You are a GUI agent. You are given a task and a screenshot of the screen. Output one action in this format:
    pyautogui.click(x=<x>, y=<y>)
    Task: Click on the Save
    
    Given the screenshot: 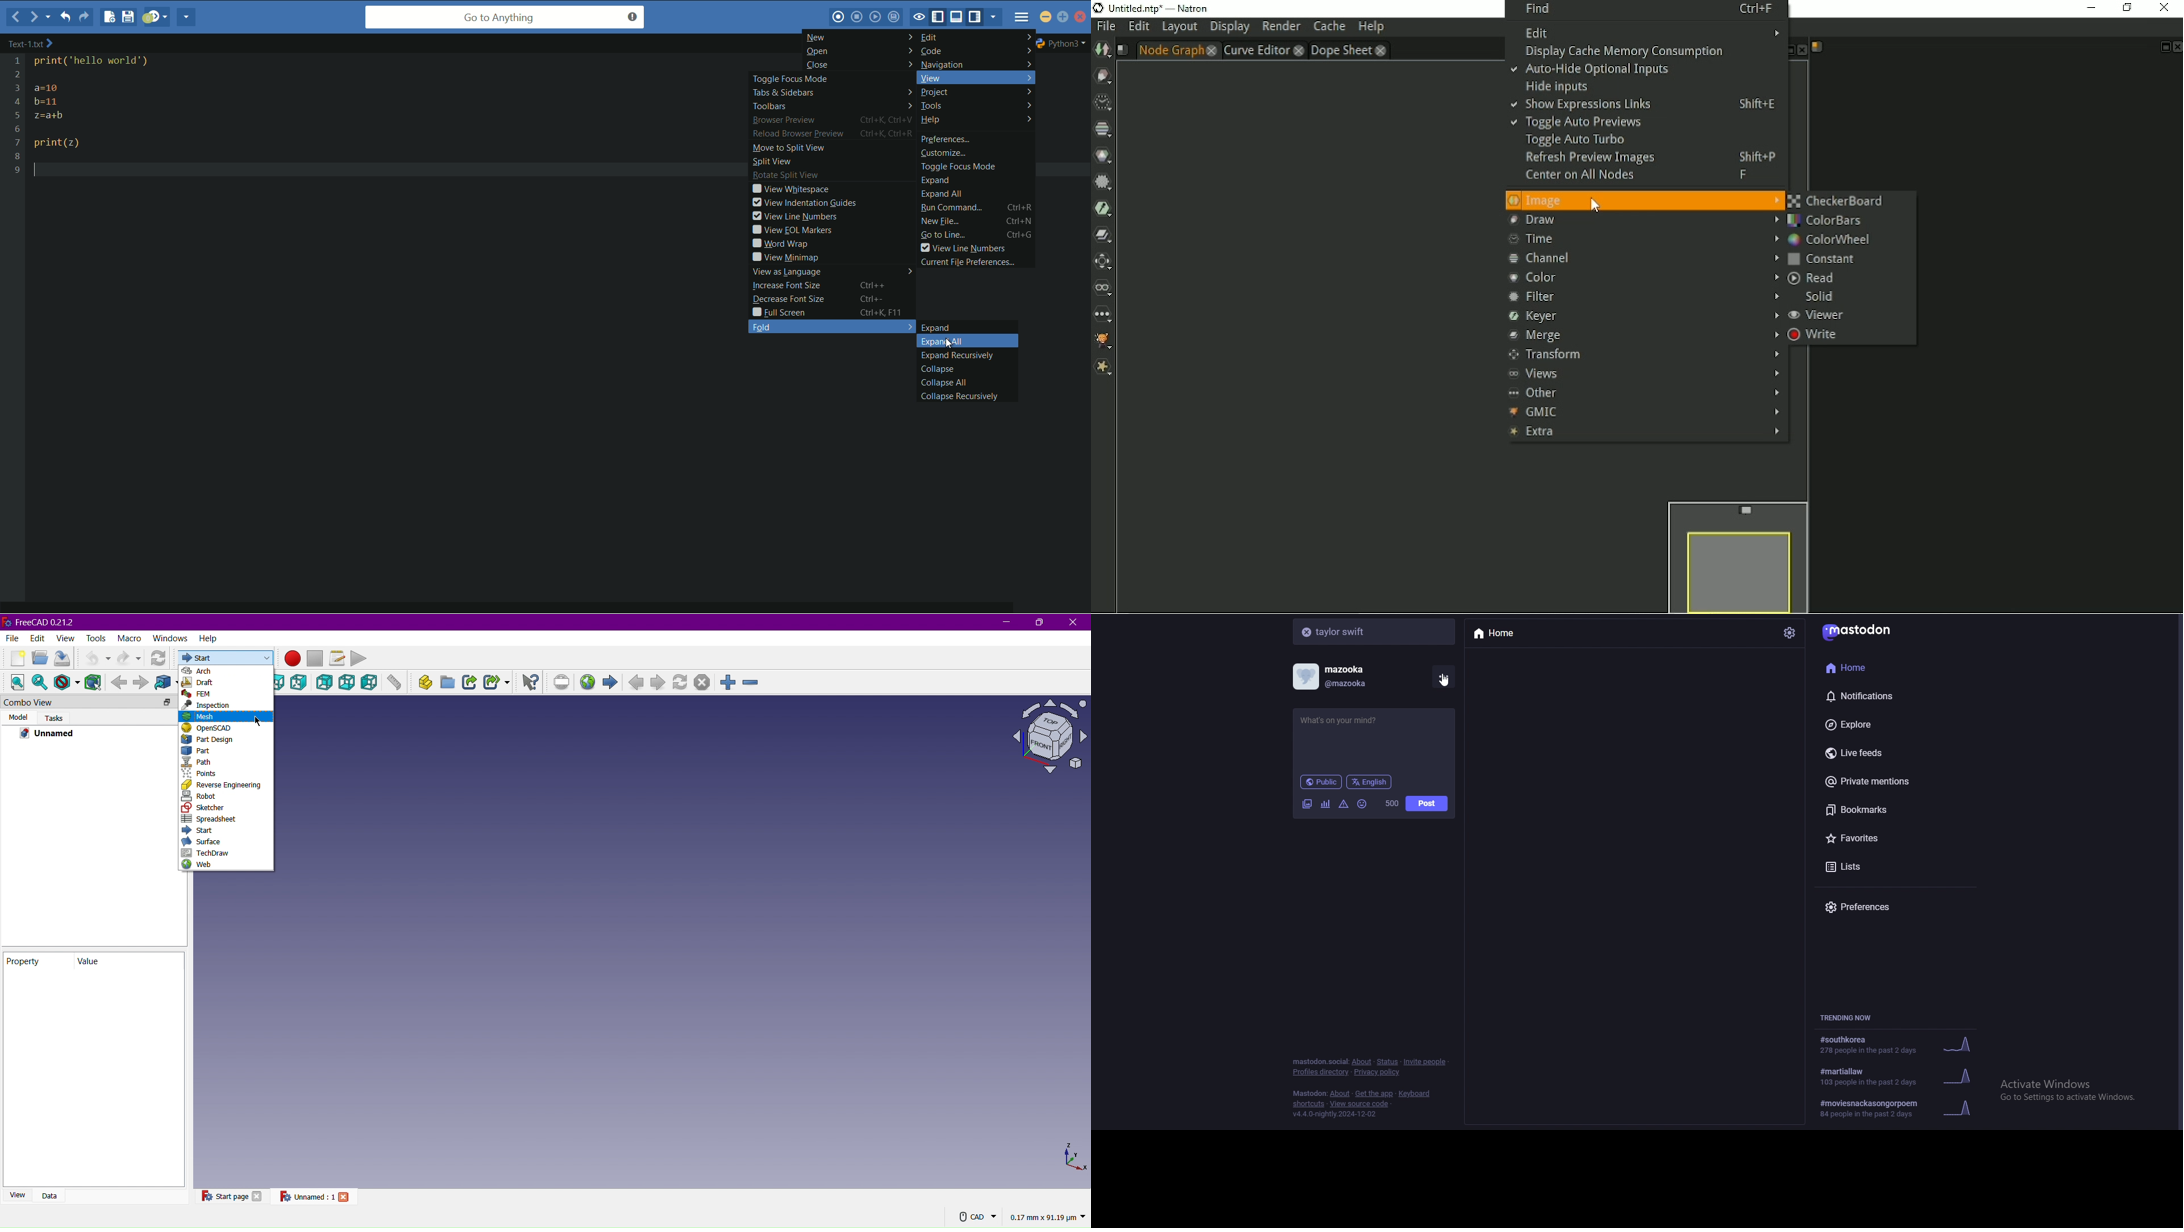 What is the action you would take?
    pyautogui.click(x=61, y=659)
    